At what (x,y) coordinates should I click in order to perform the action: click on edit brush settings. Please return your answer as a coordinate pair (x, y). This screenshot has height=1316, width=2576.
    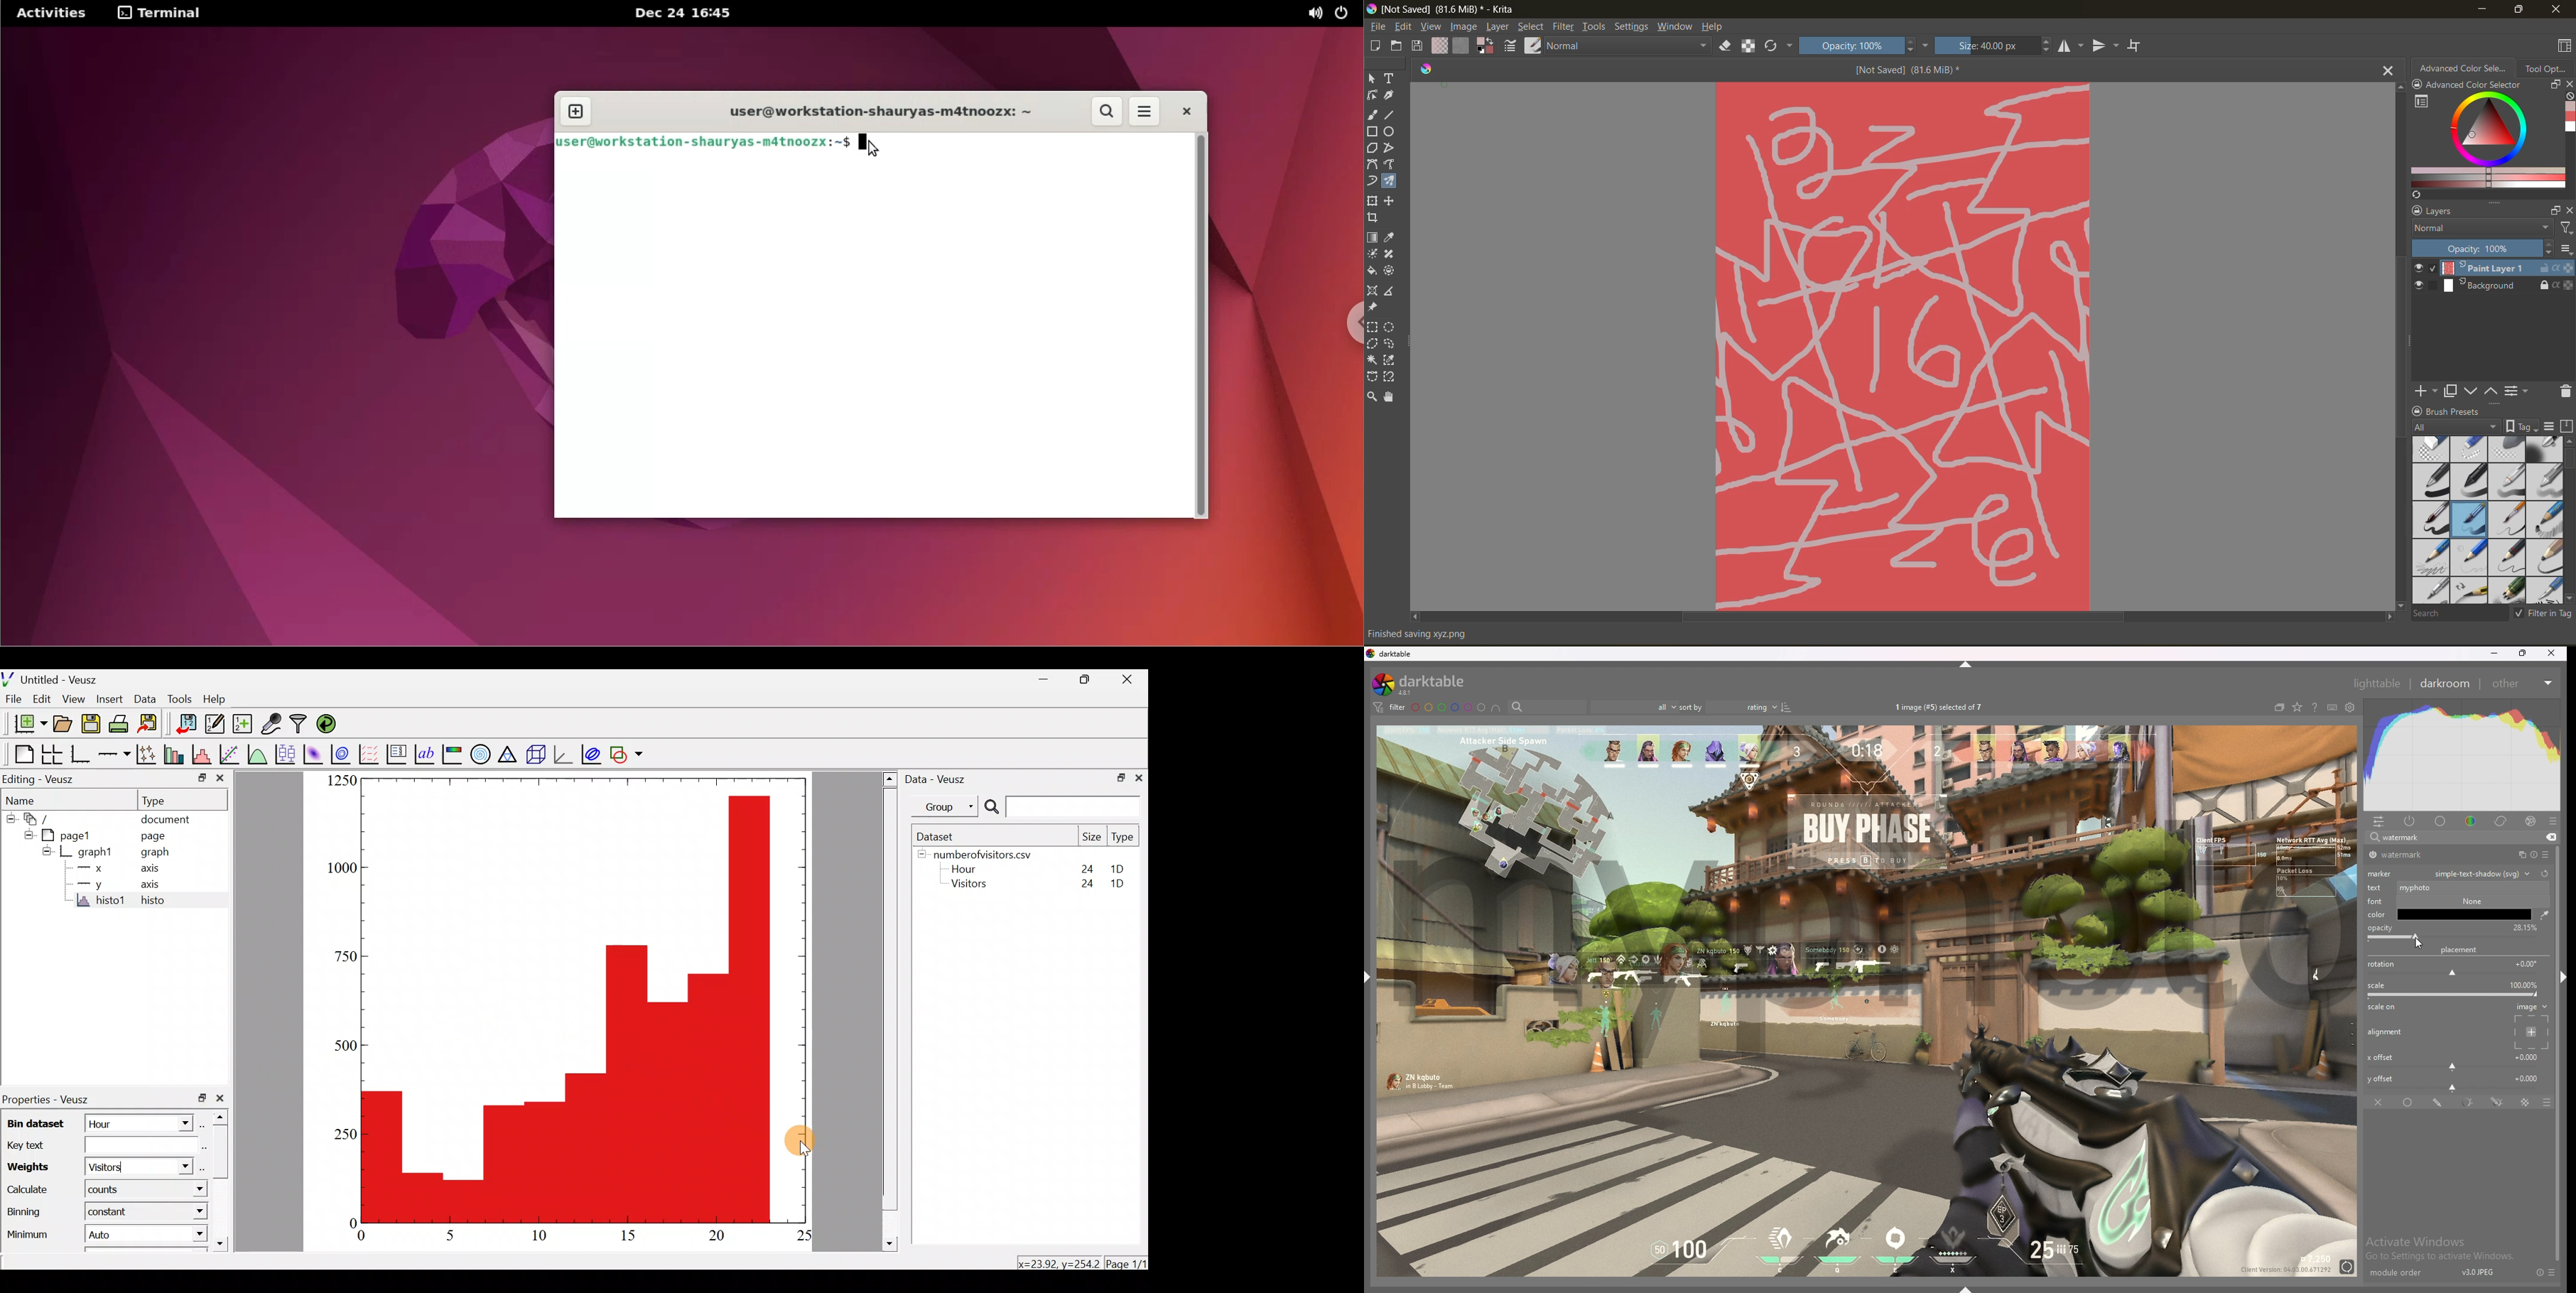
    Looking at the image, I should click on (1510, 47).